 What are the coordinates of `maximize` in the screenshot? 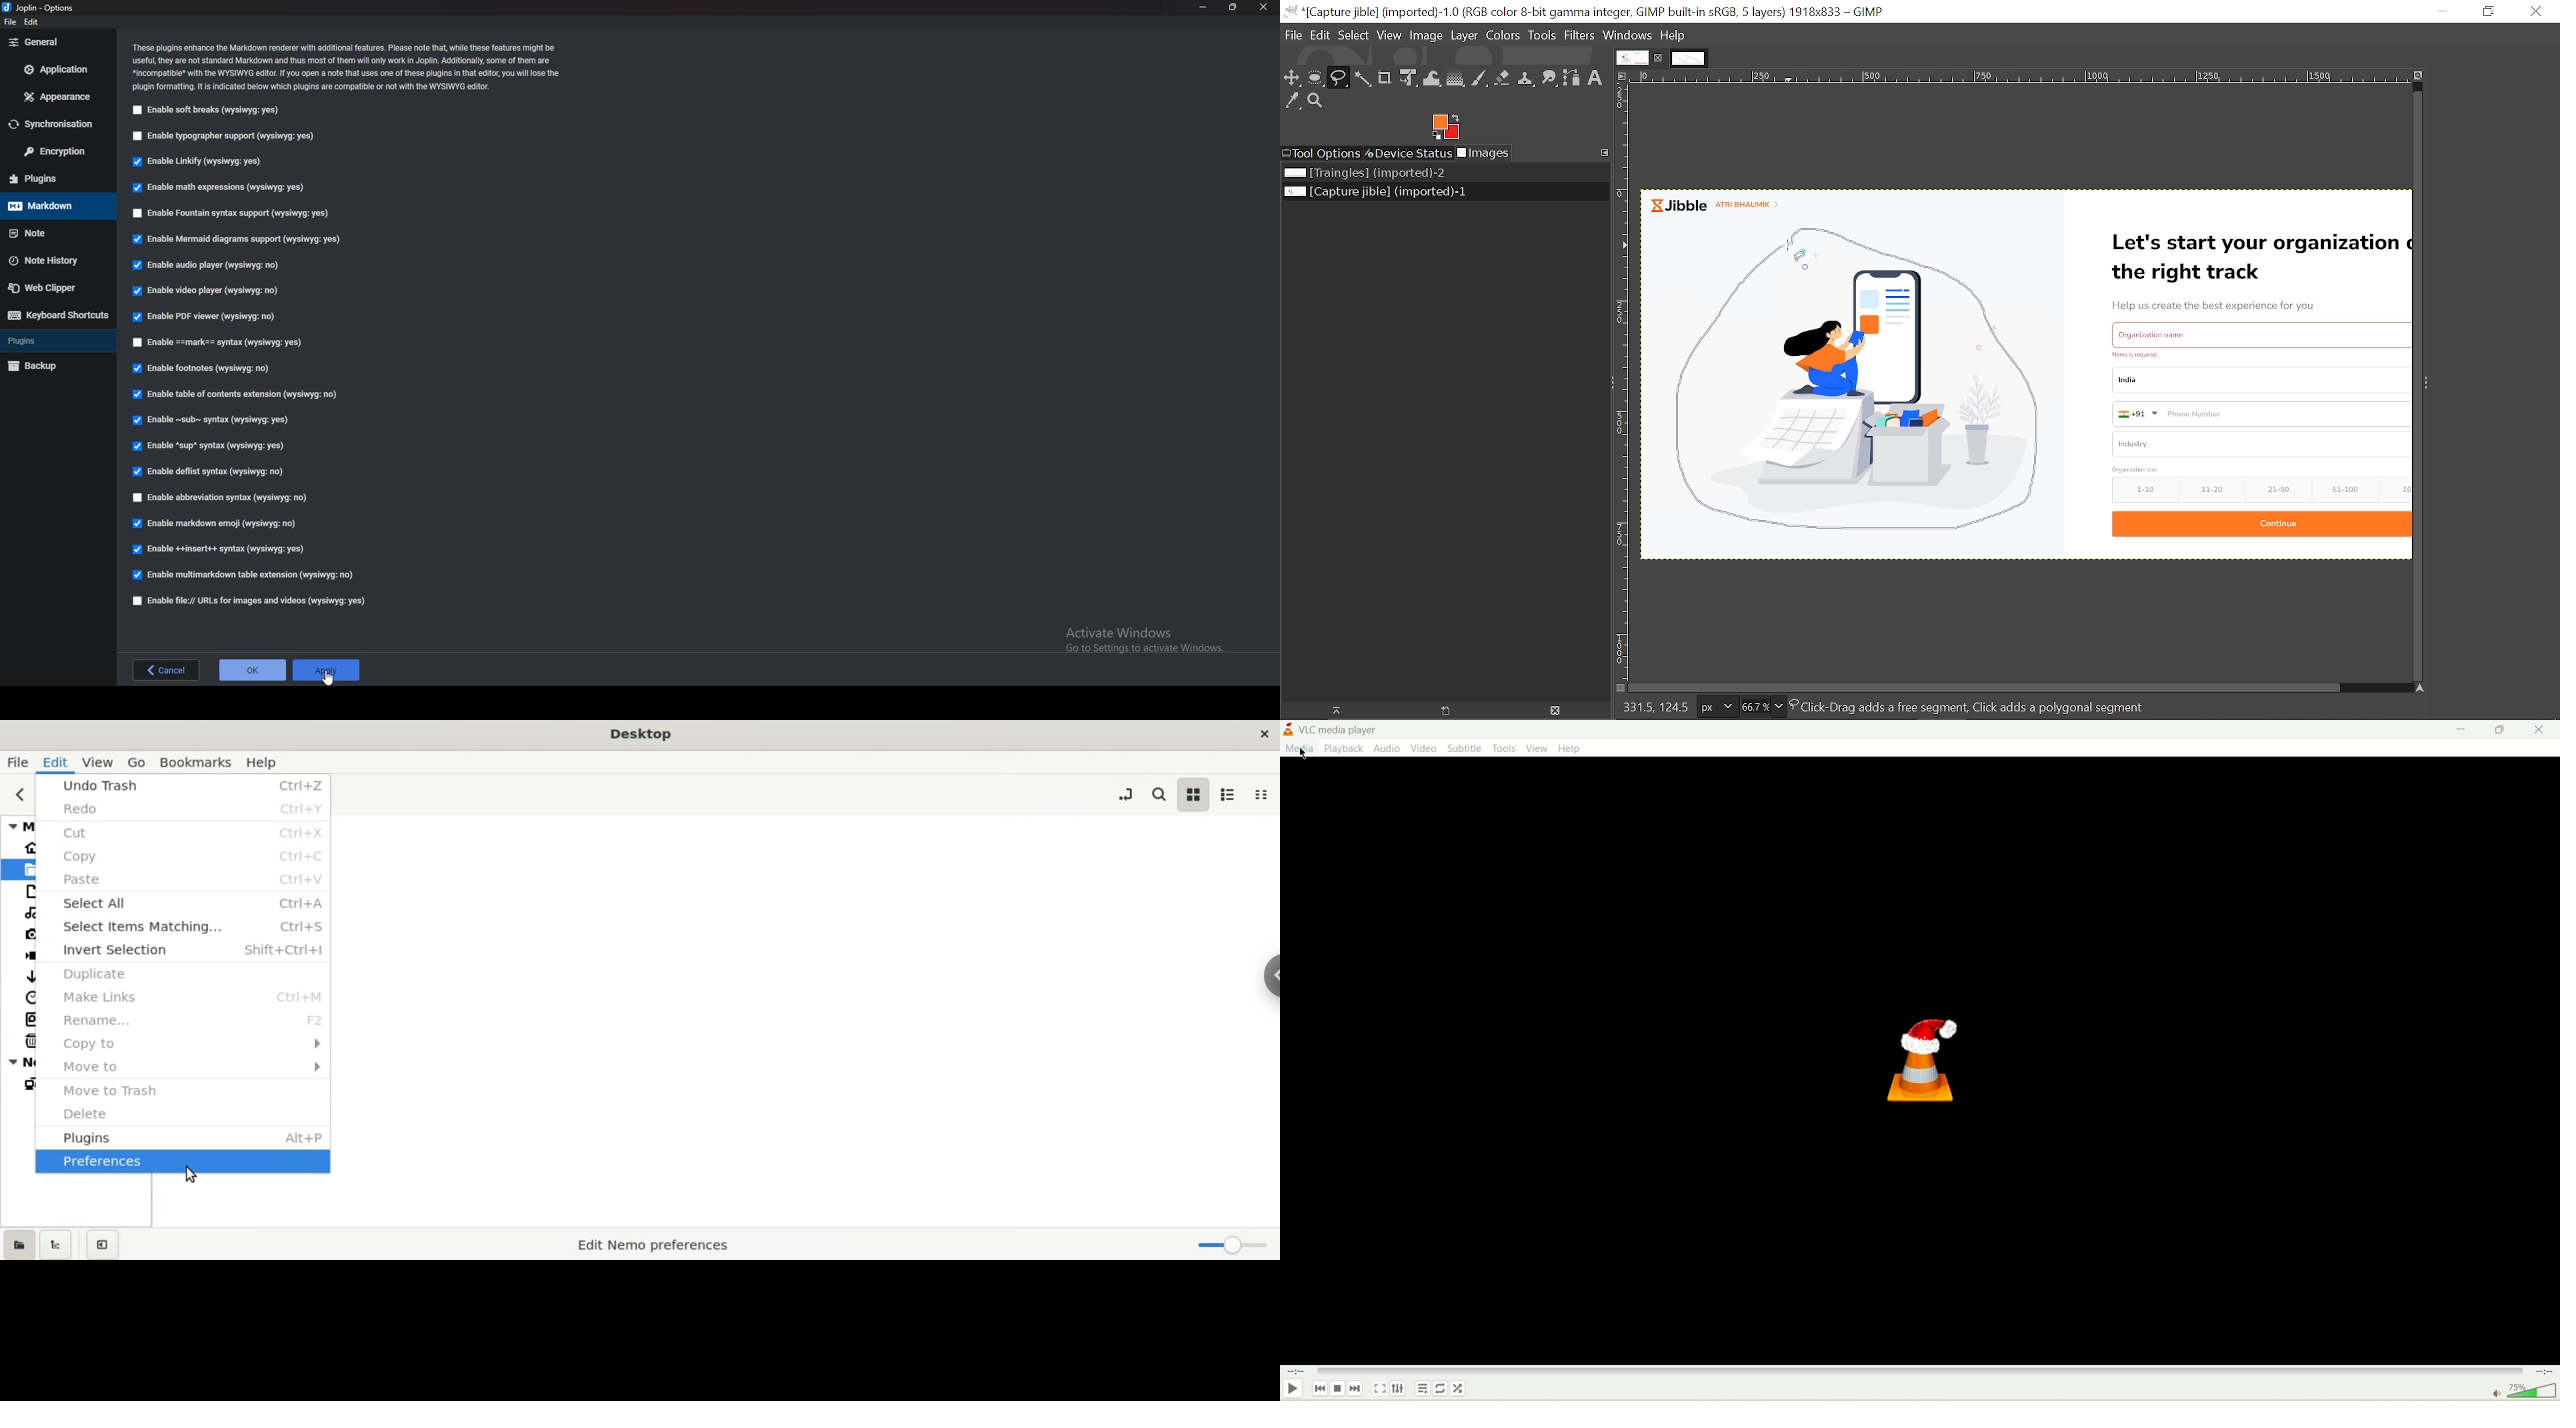 It's located at (2499, 730).